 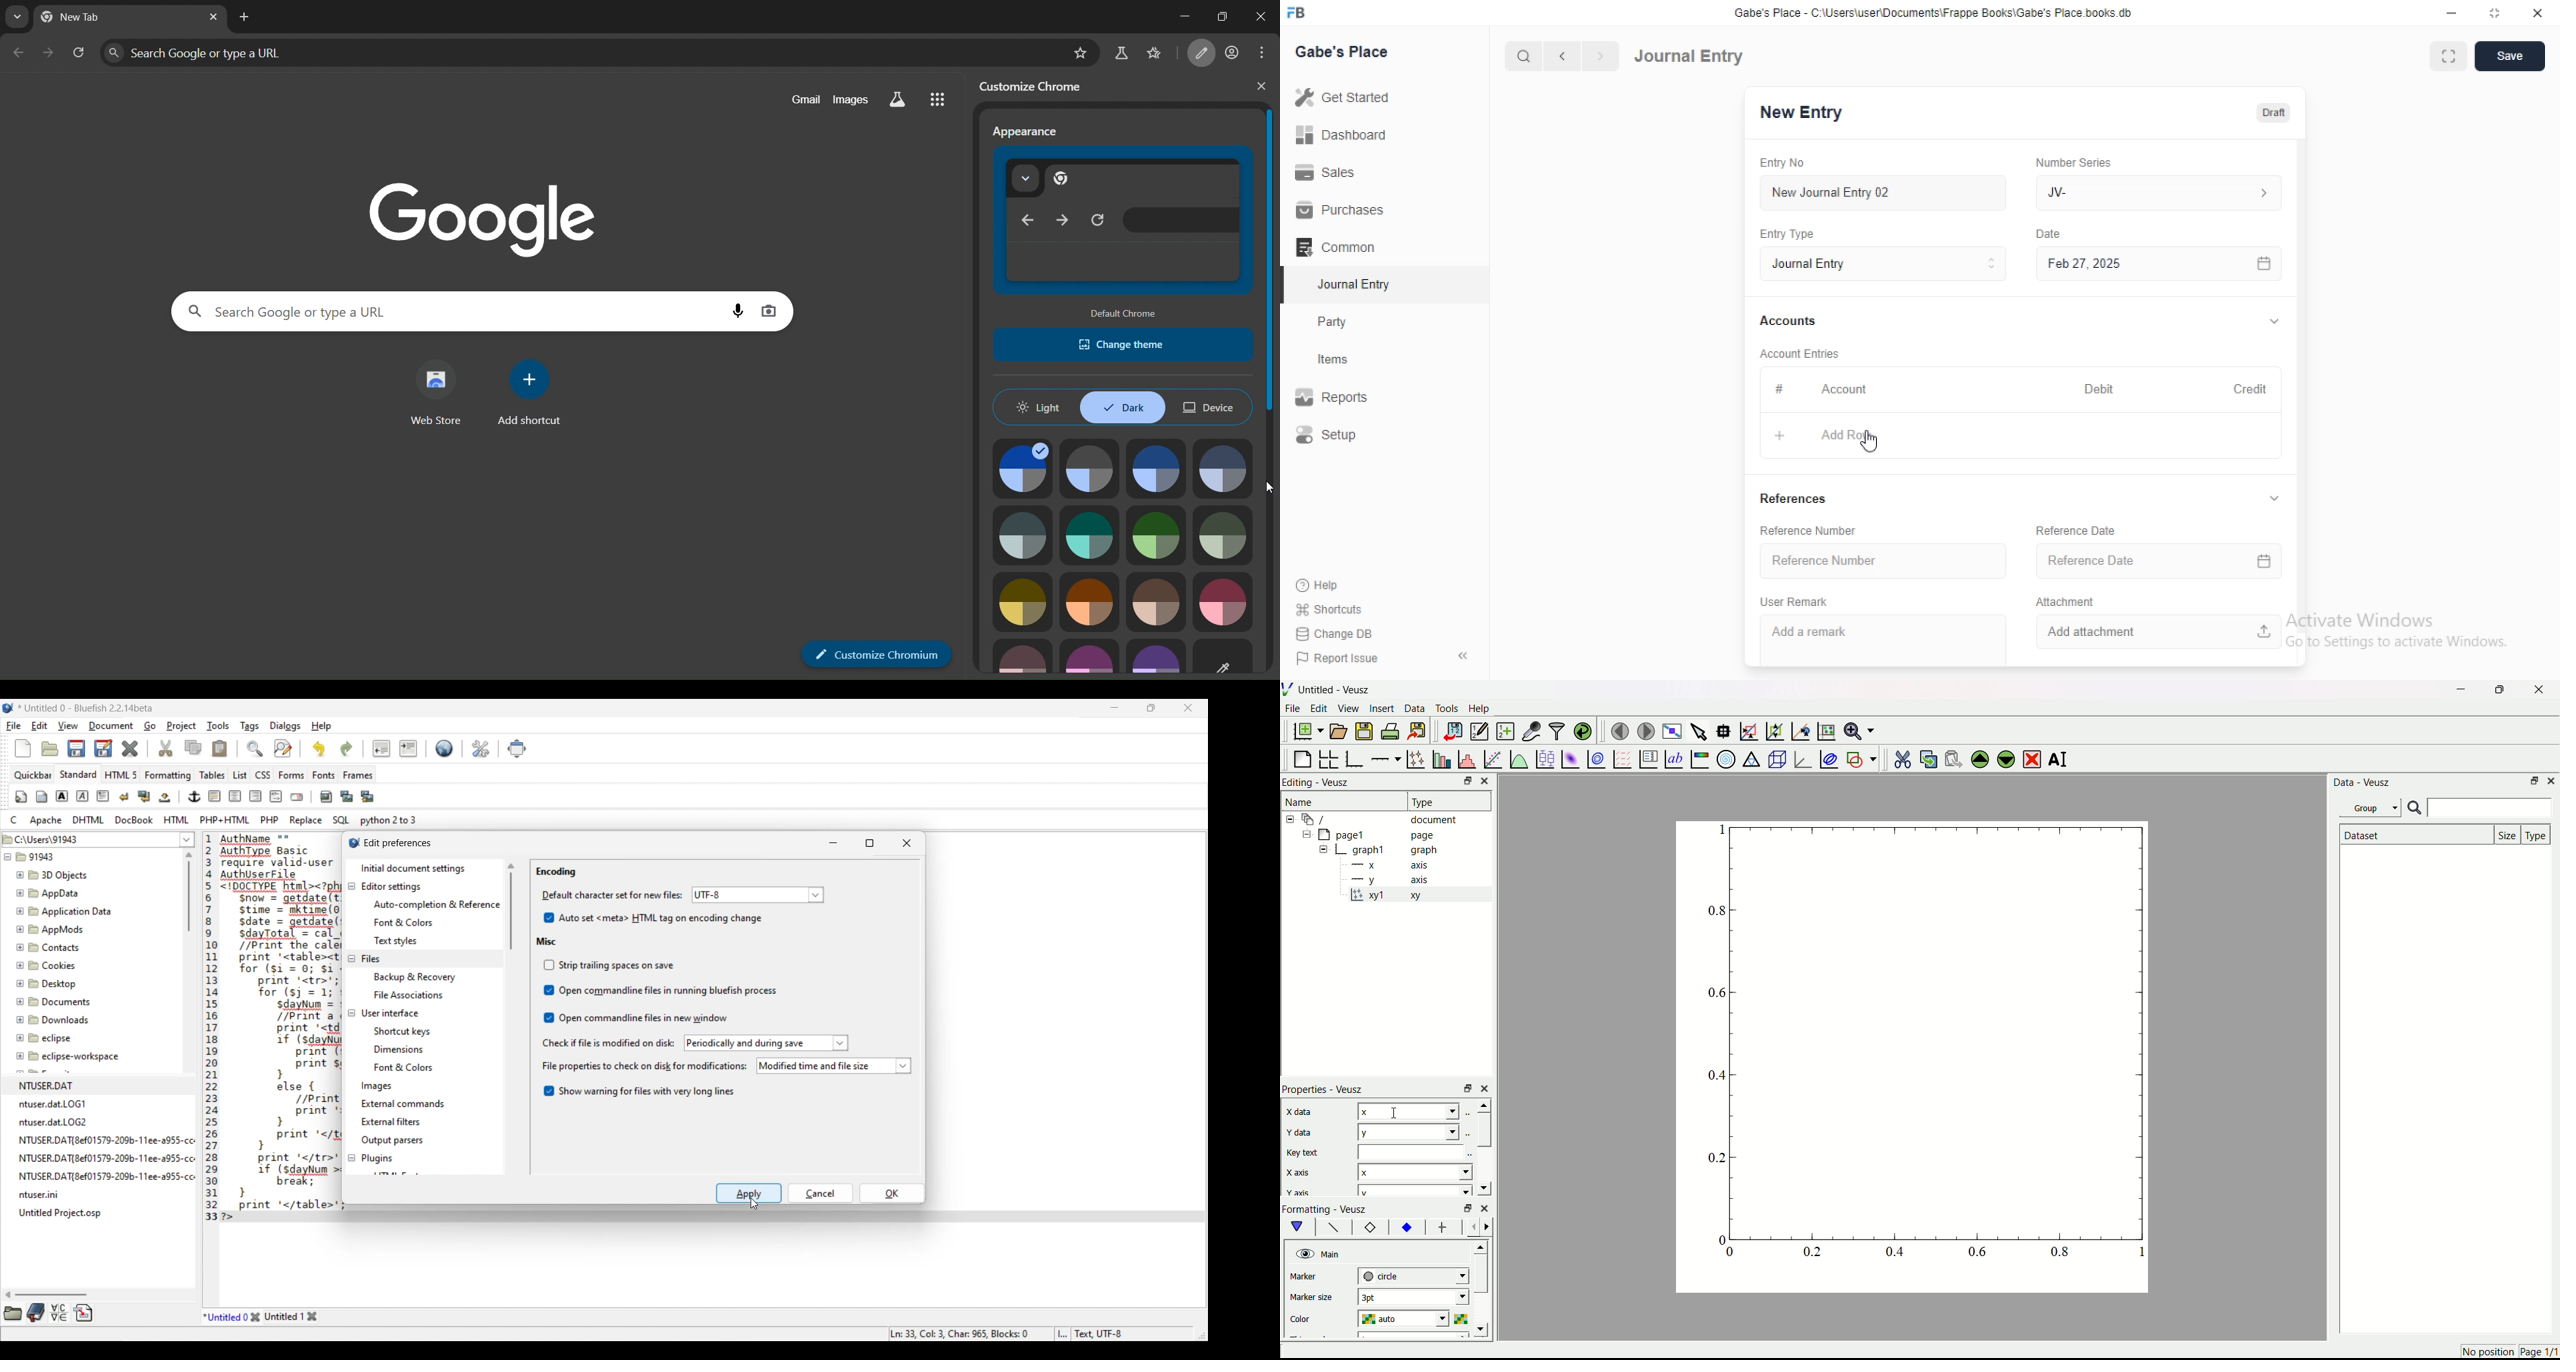 I want to click on Encoding section, so click(x=557, y=872).